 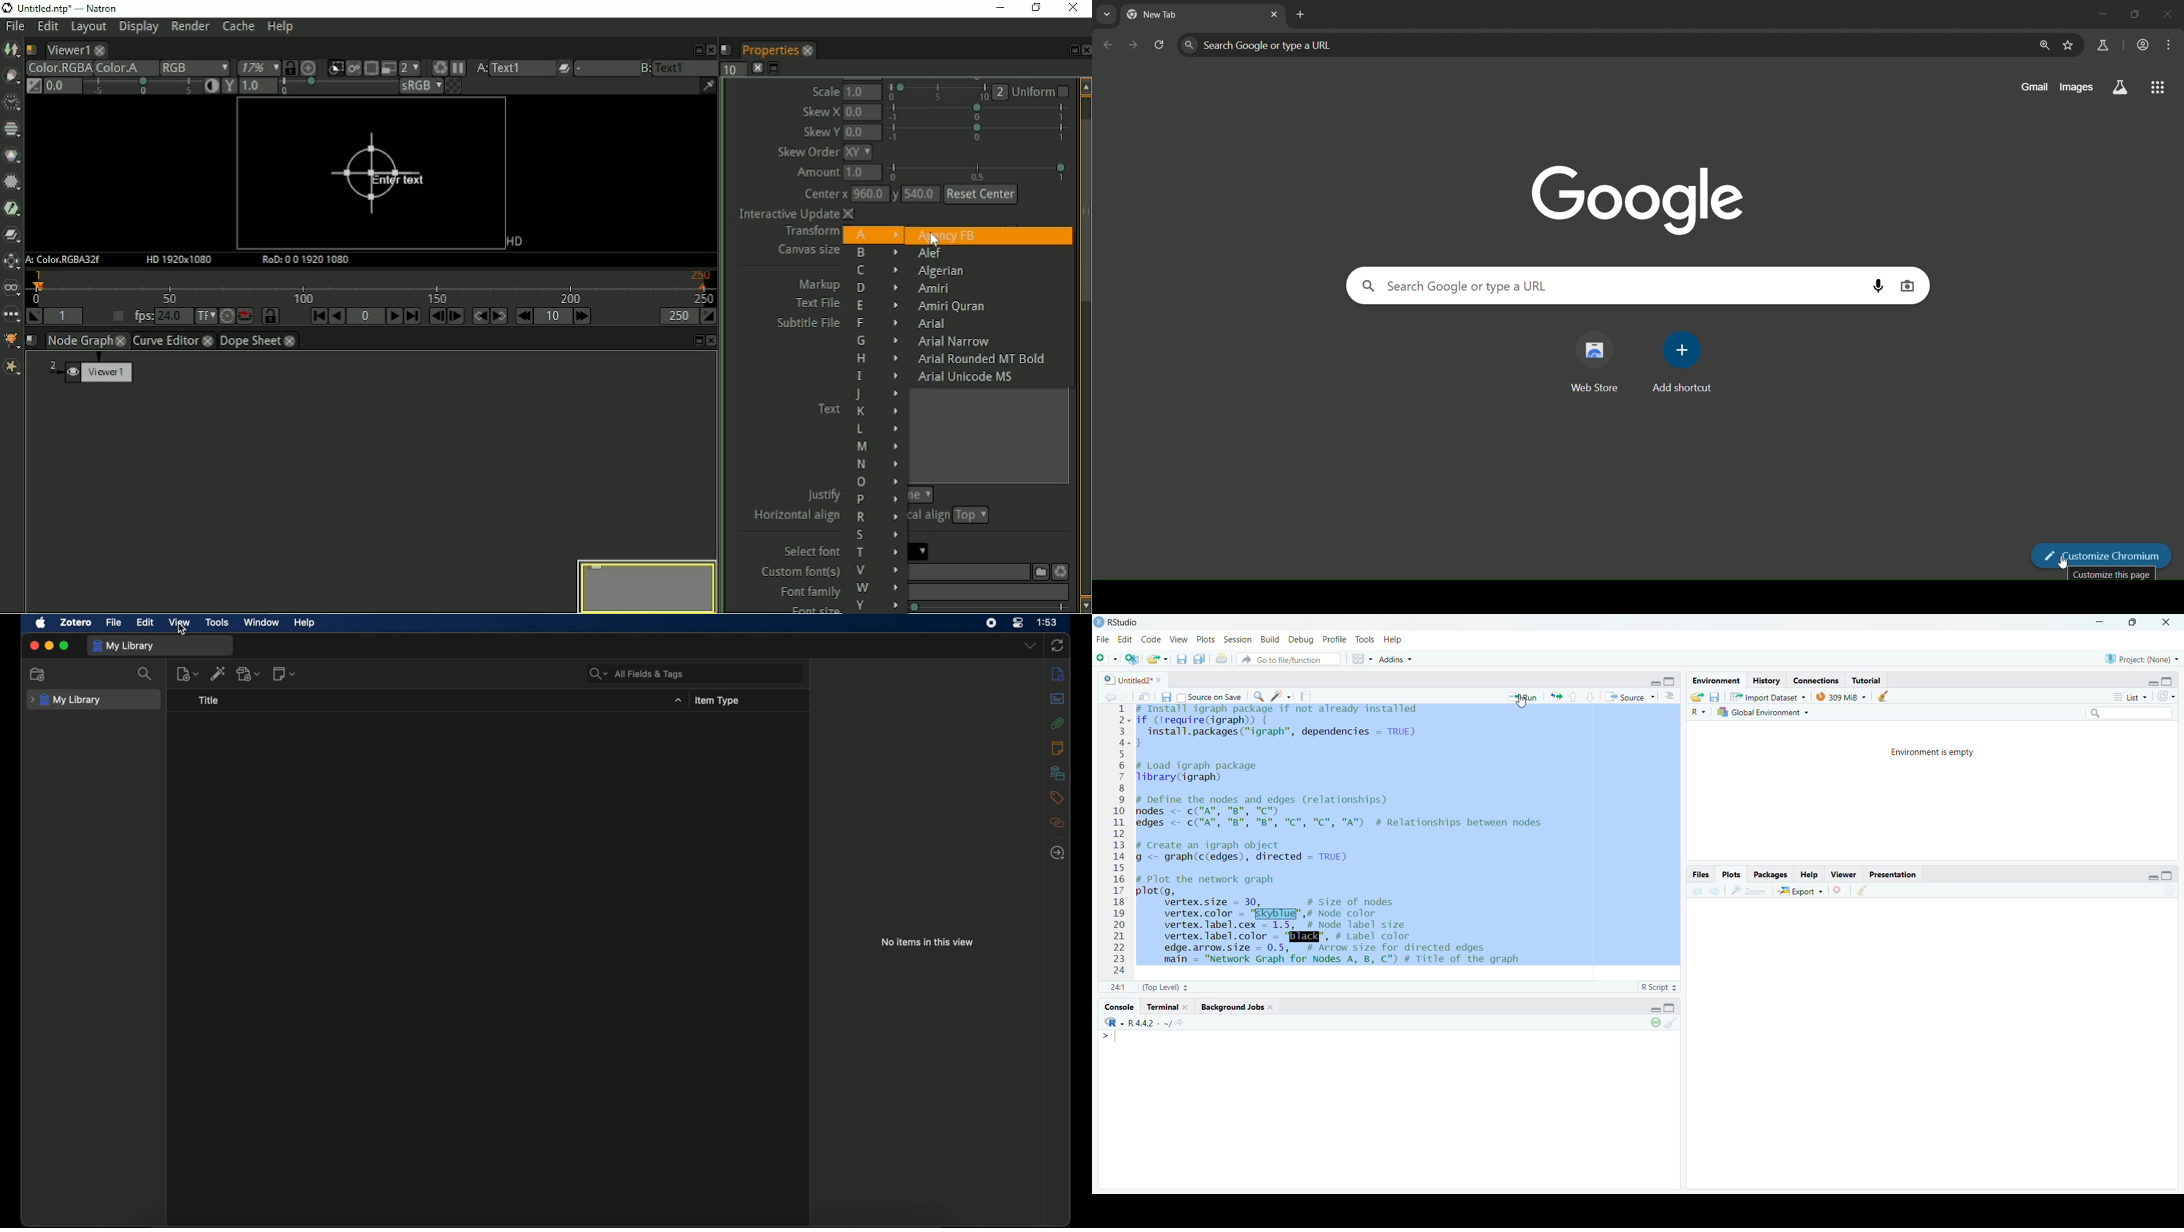 What do you see at coordinates (1234, 1008) in the screenshot?
I see `Background Jobs` at bounding box center [1234, 1008].